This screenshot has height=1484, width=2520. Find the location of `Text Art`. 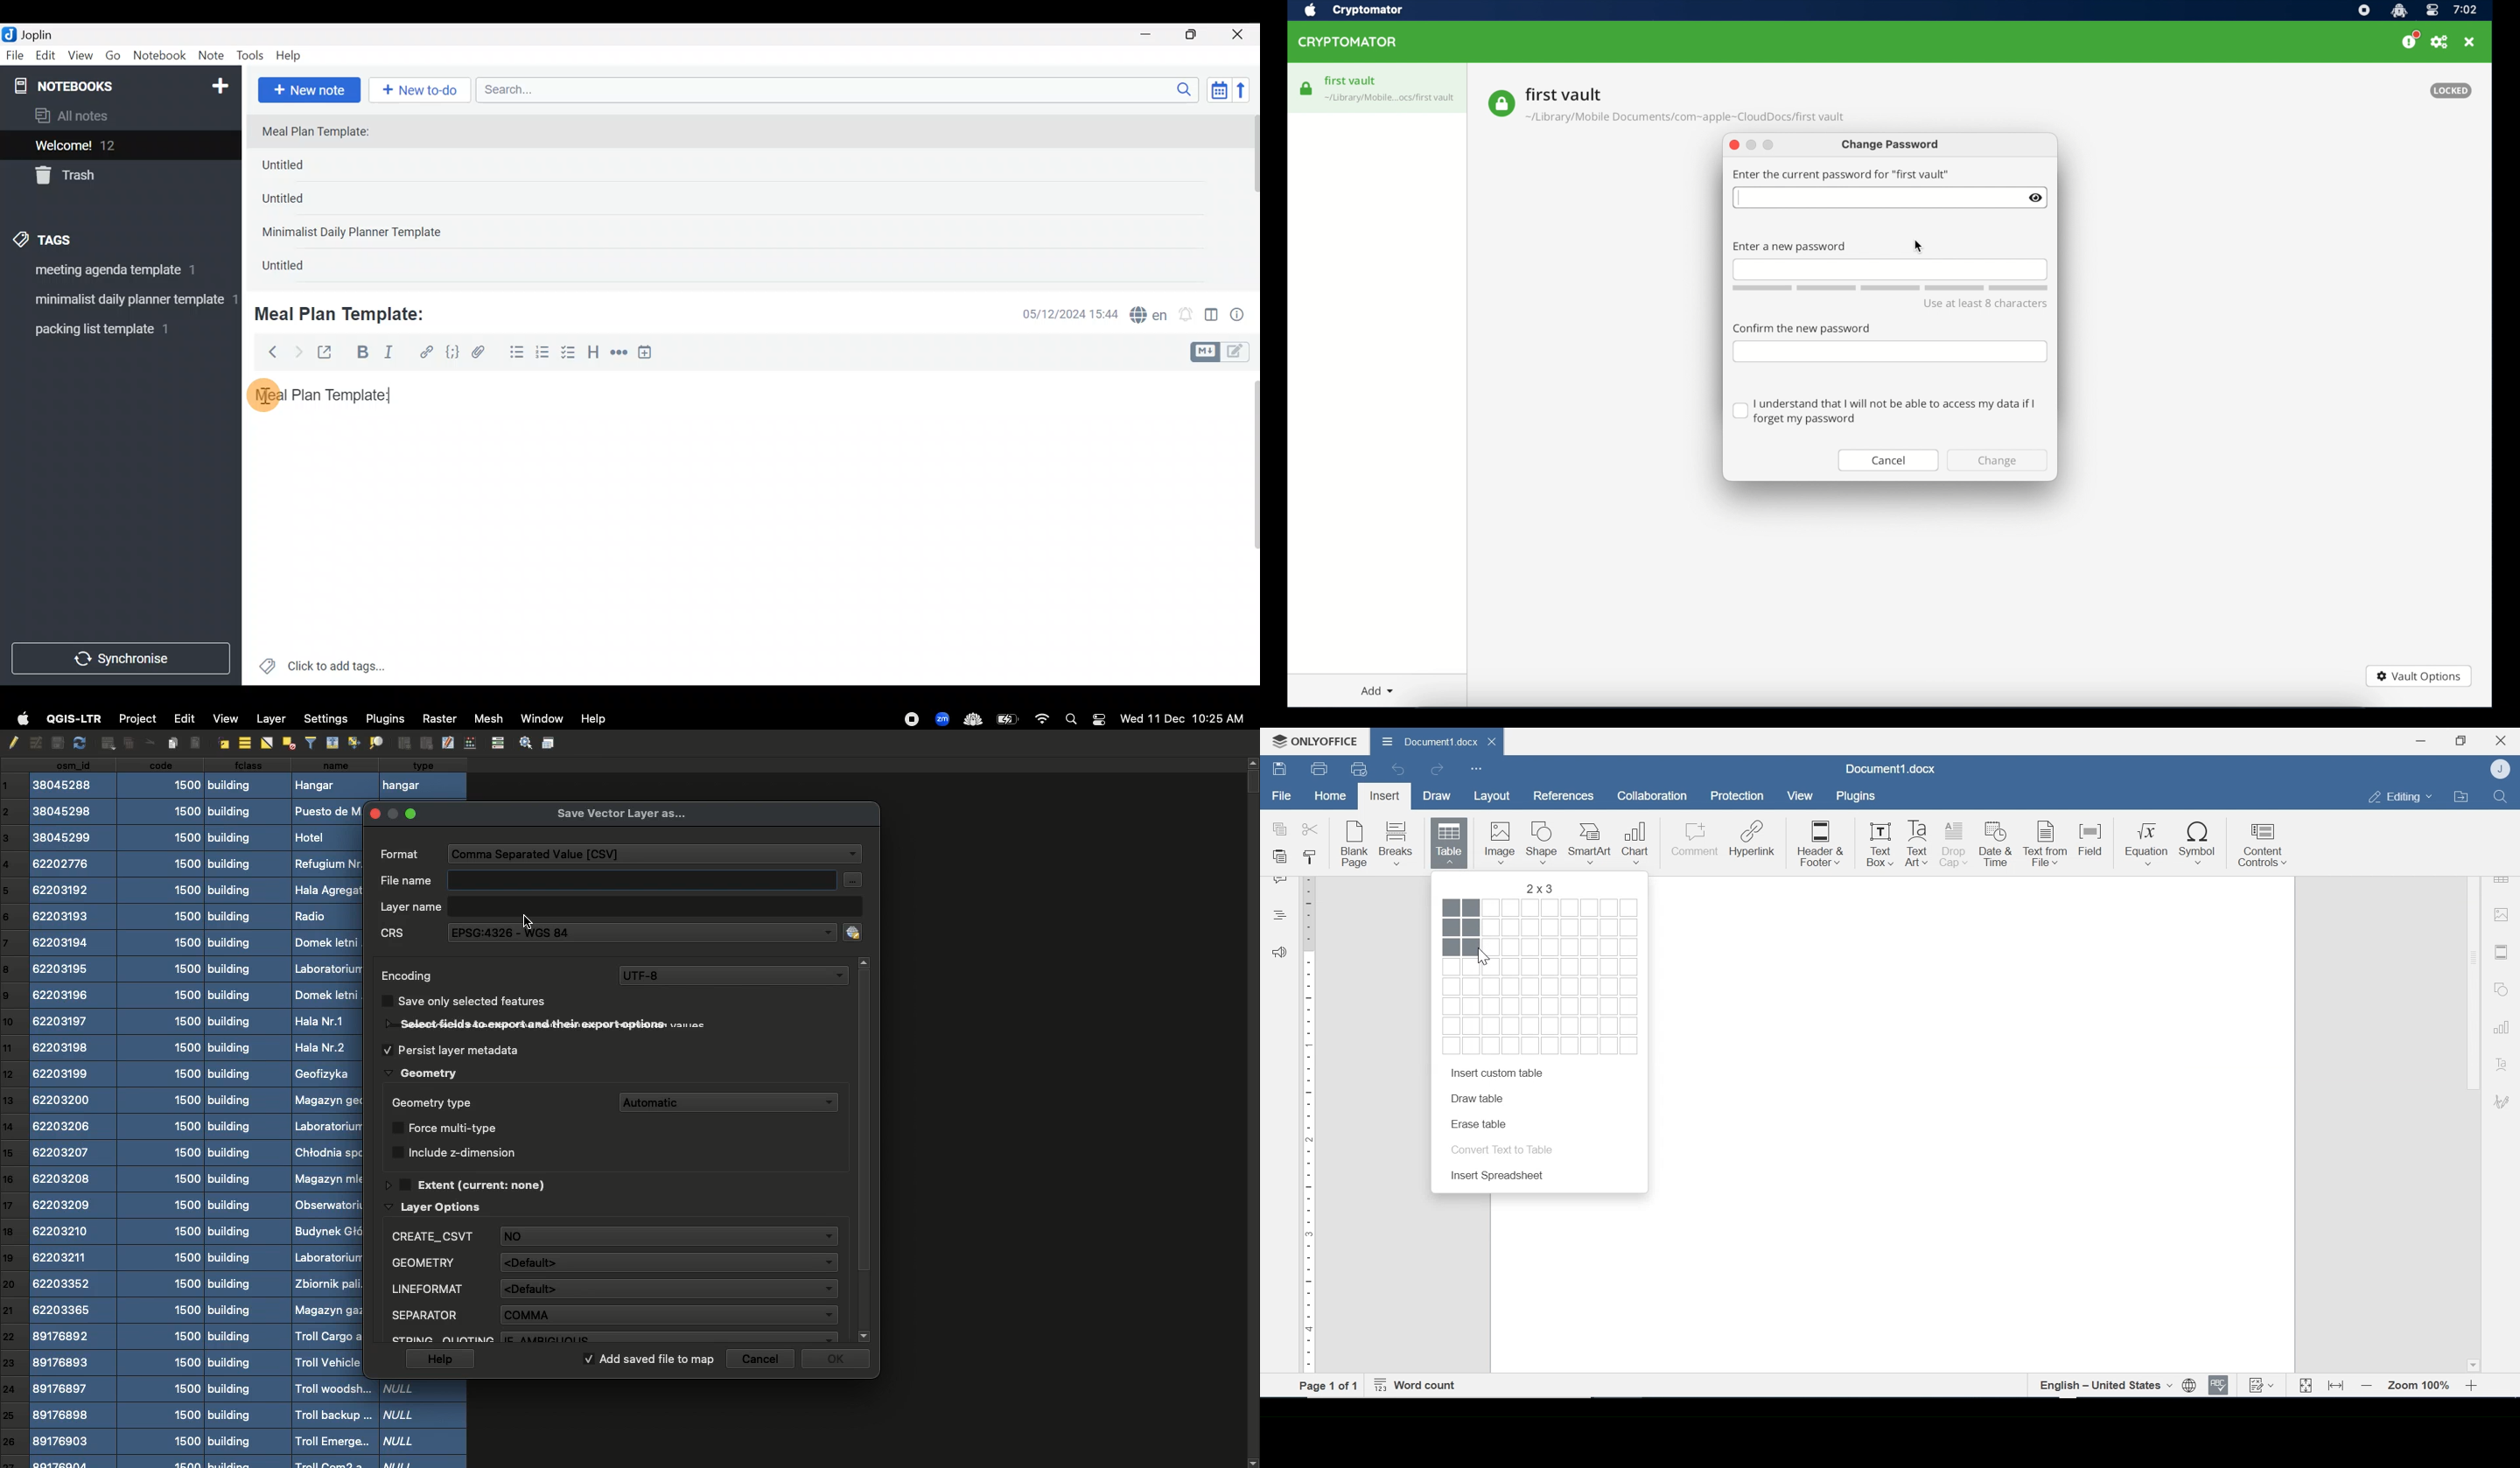

Text Art is located at coordinates (1919, 844).